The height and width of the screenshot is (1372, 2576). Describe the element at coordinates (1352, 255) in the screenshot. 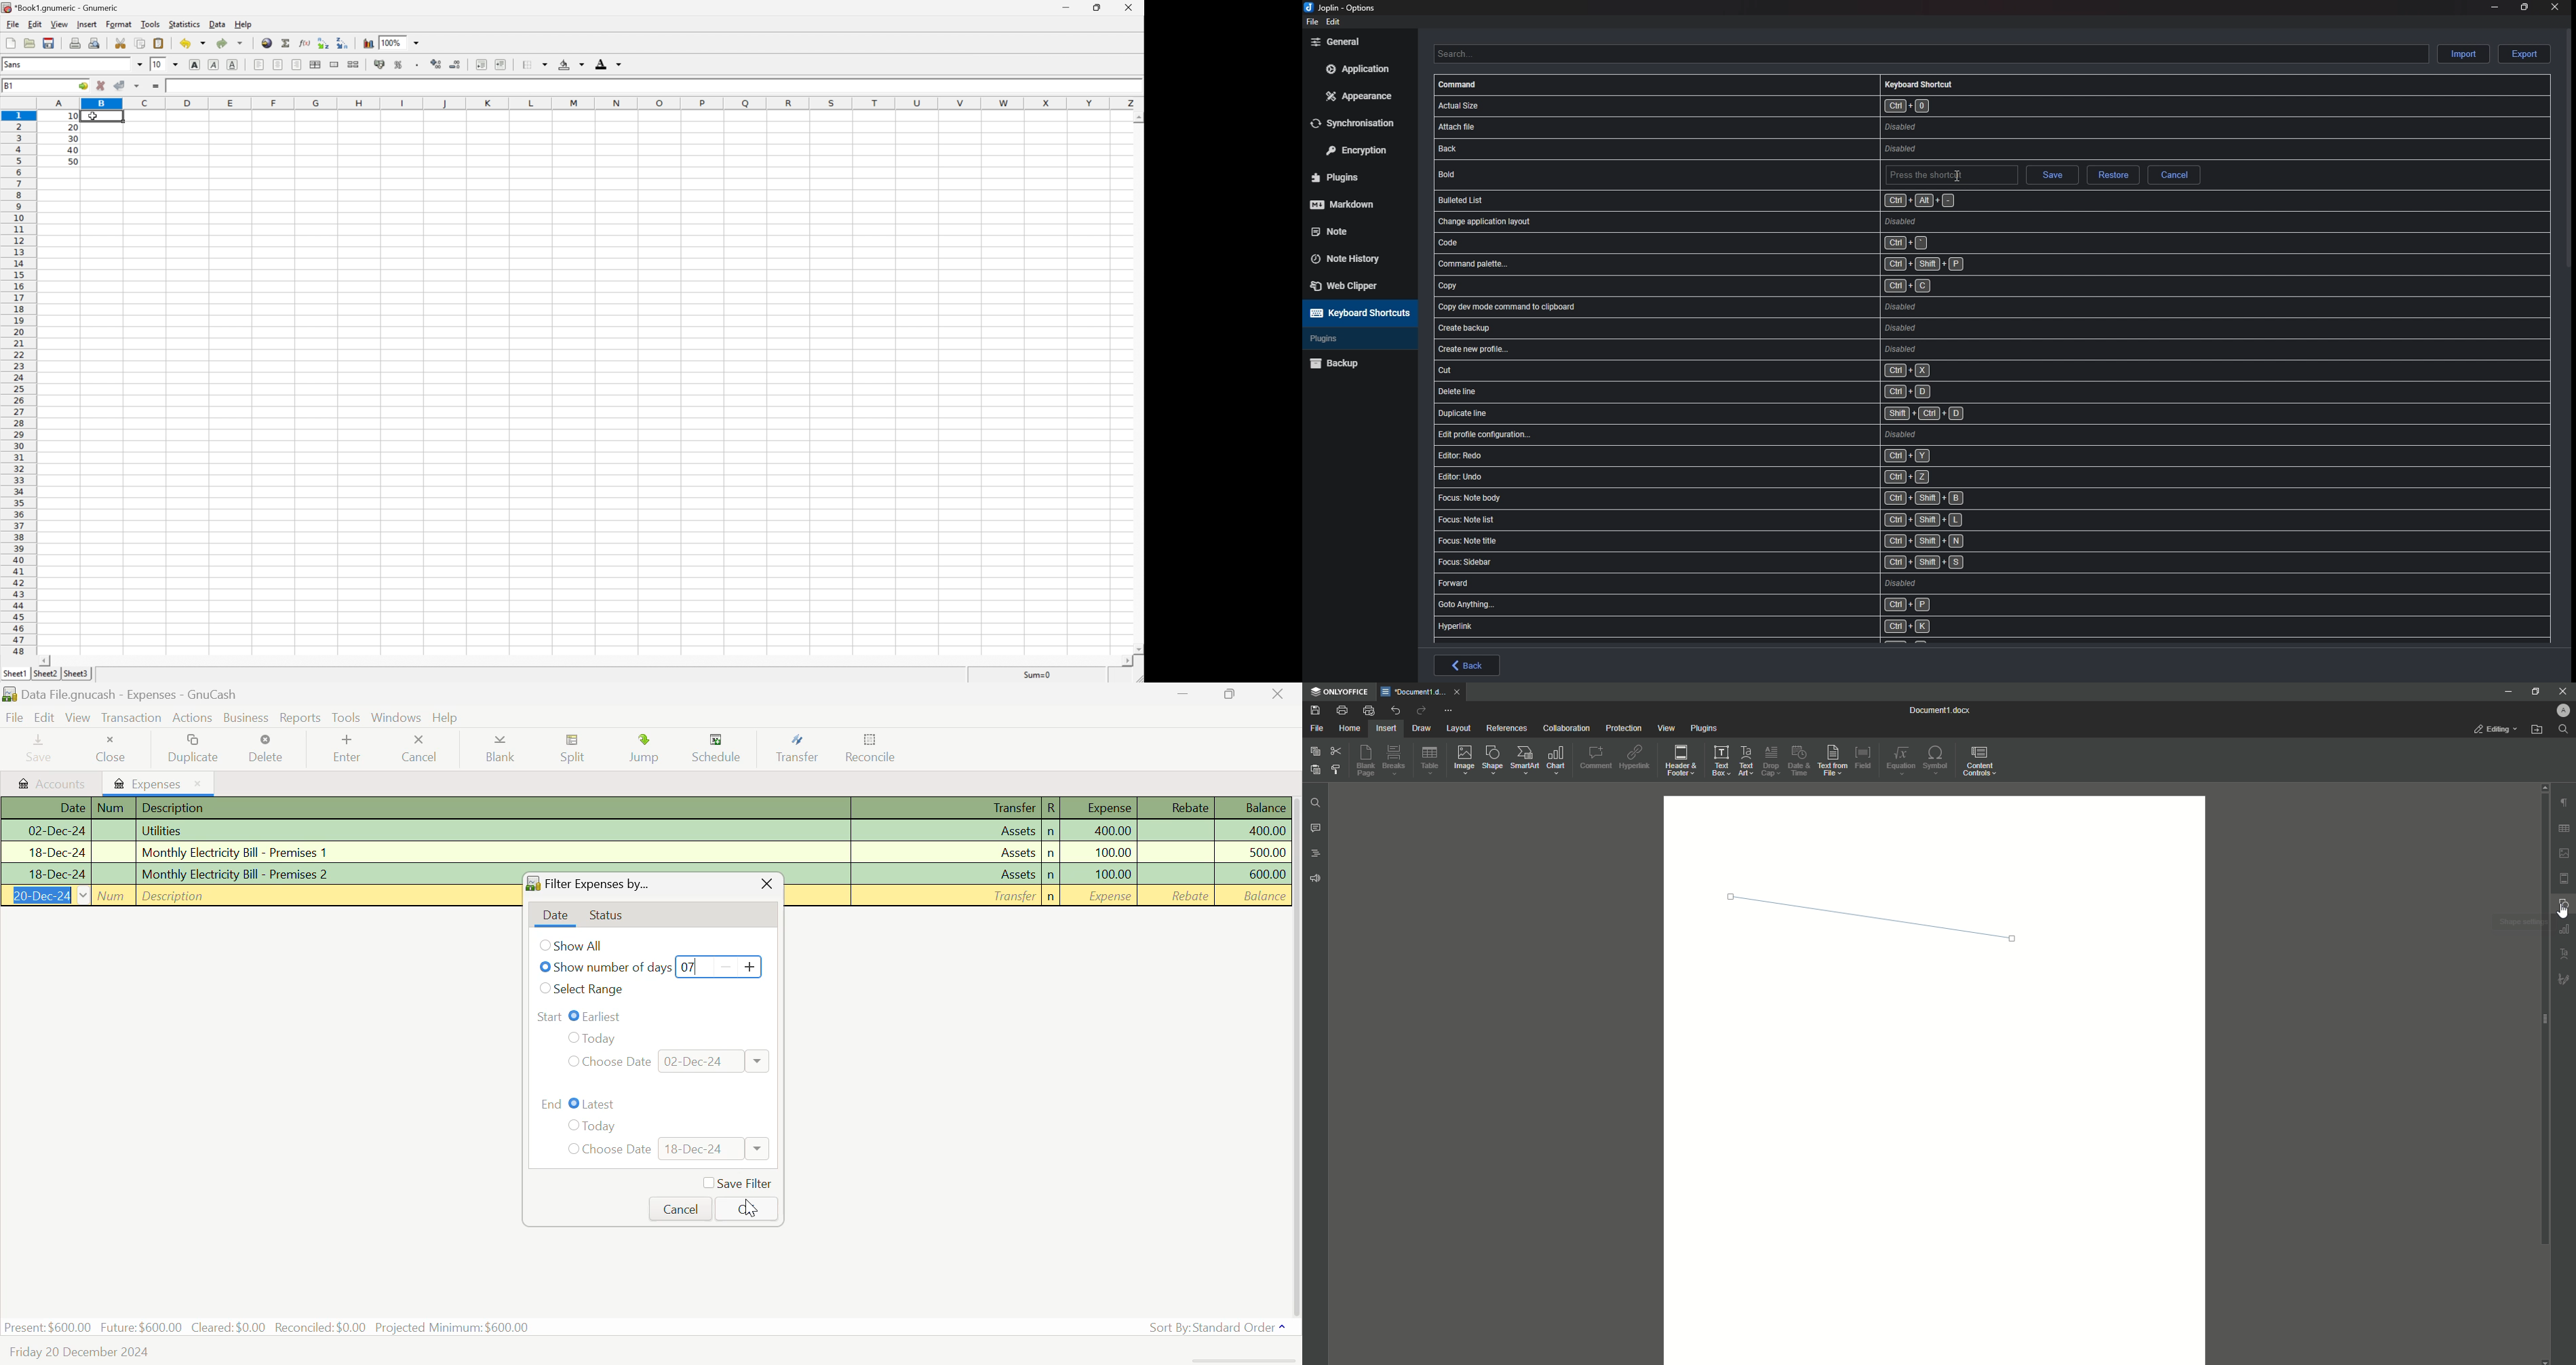

I see `Note history` at that location.